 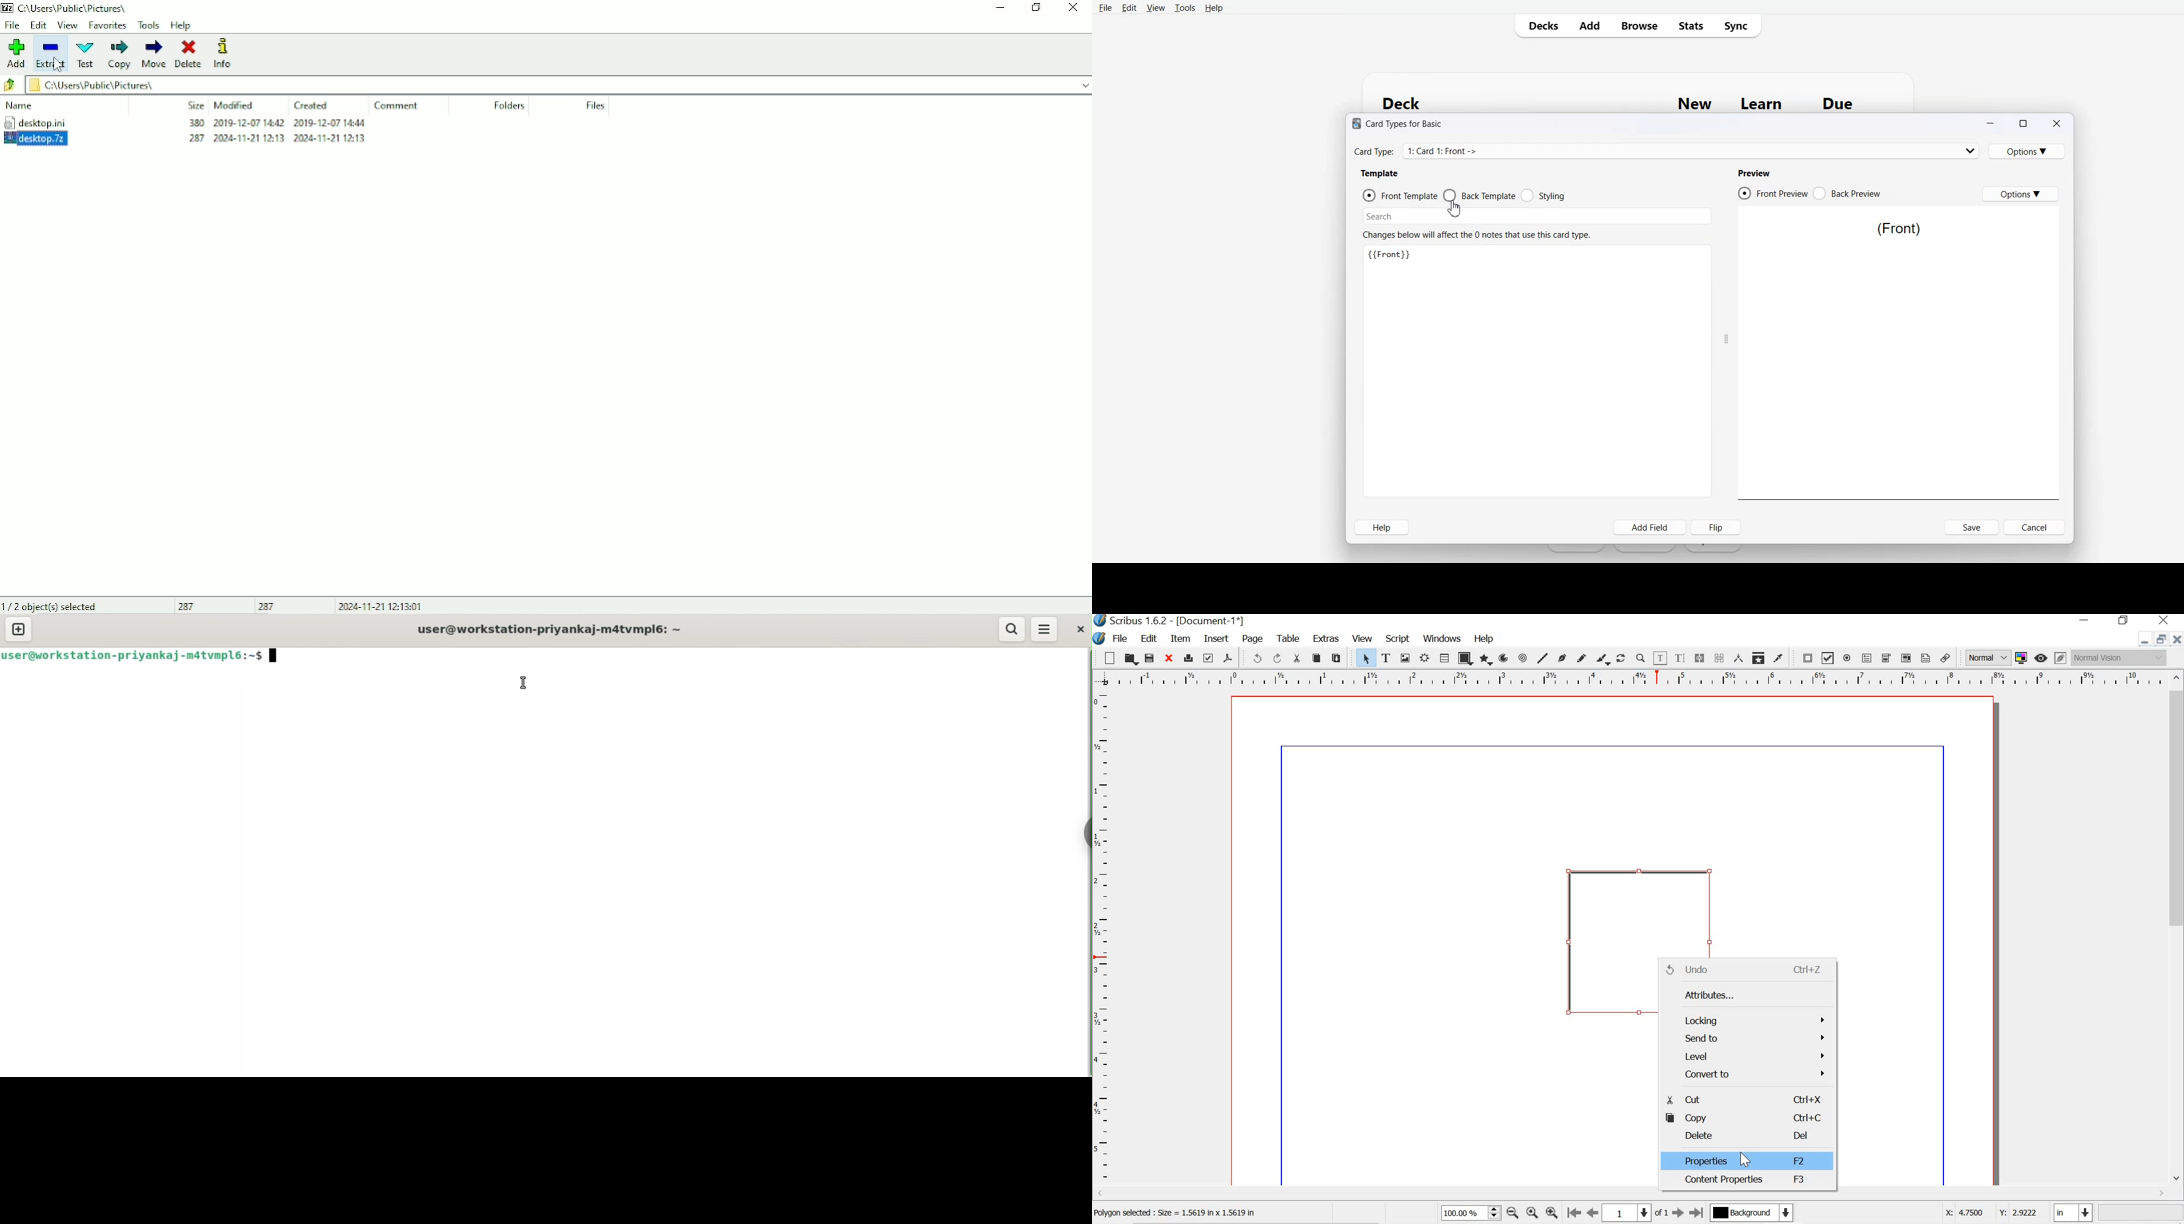 I want to click on Add field, so click(x=1649, y=527).